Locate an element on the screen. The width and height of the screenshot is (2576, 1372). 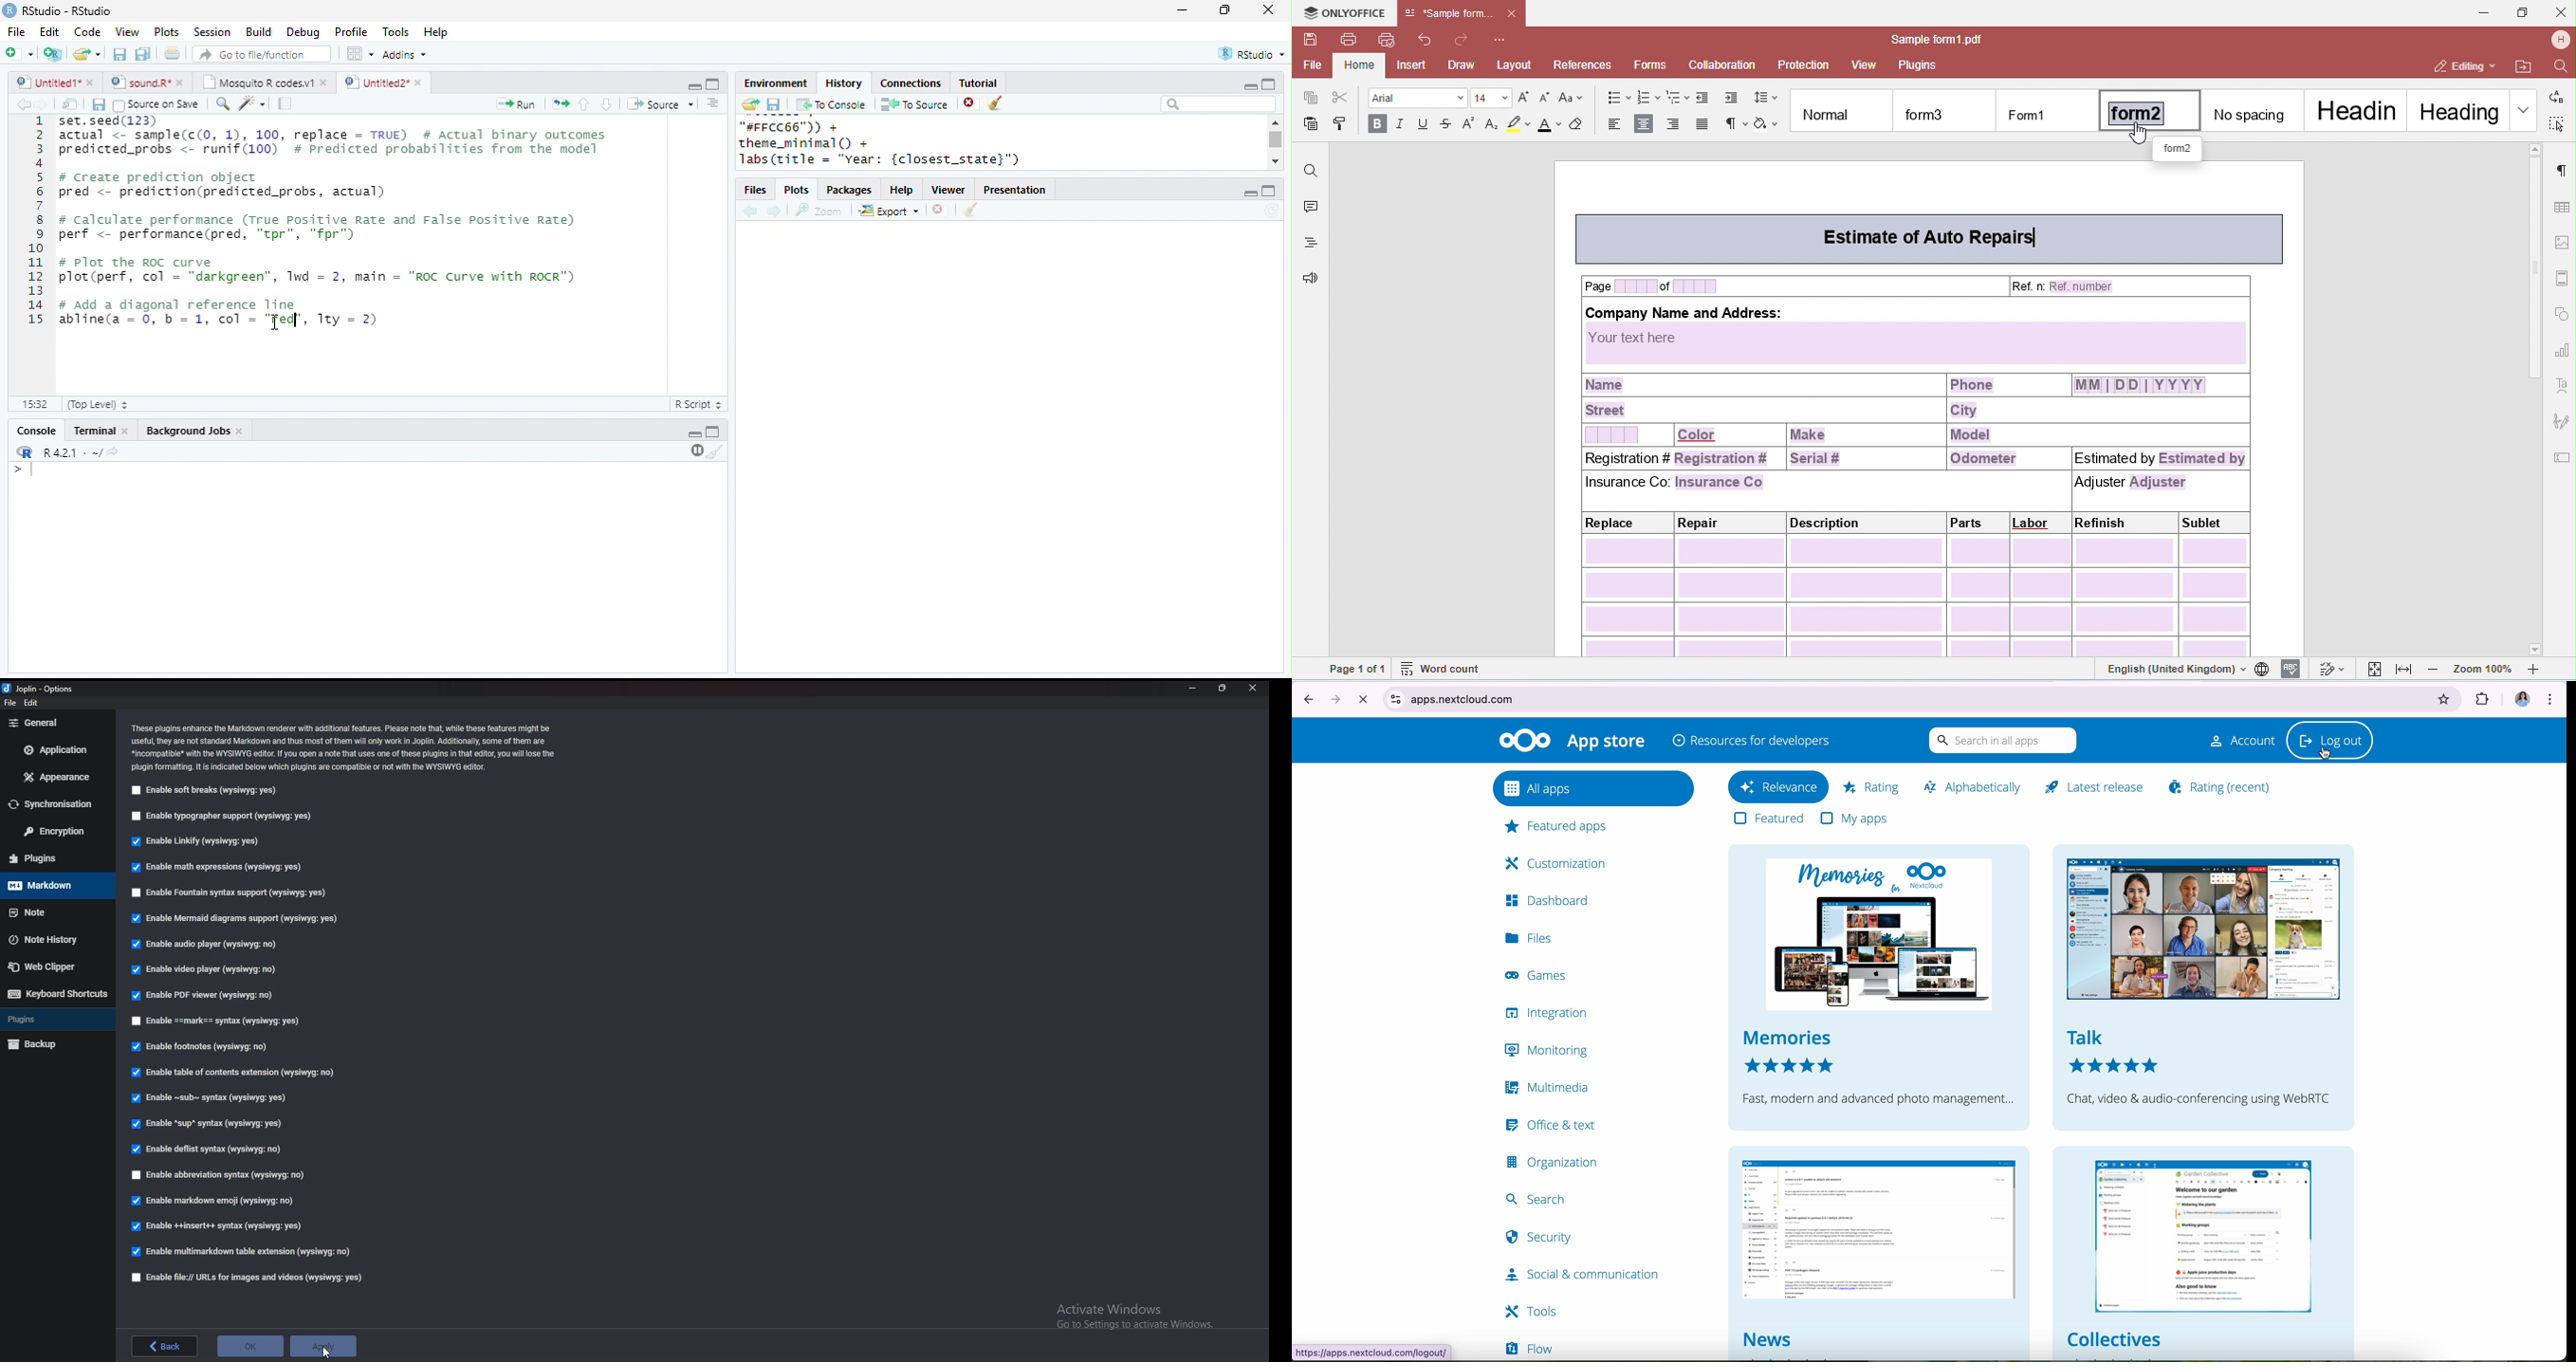
save all is located at coordinates (143, 54).